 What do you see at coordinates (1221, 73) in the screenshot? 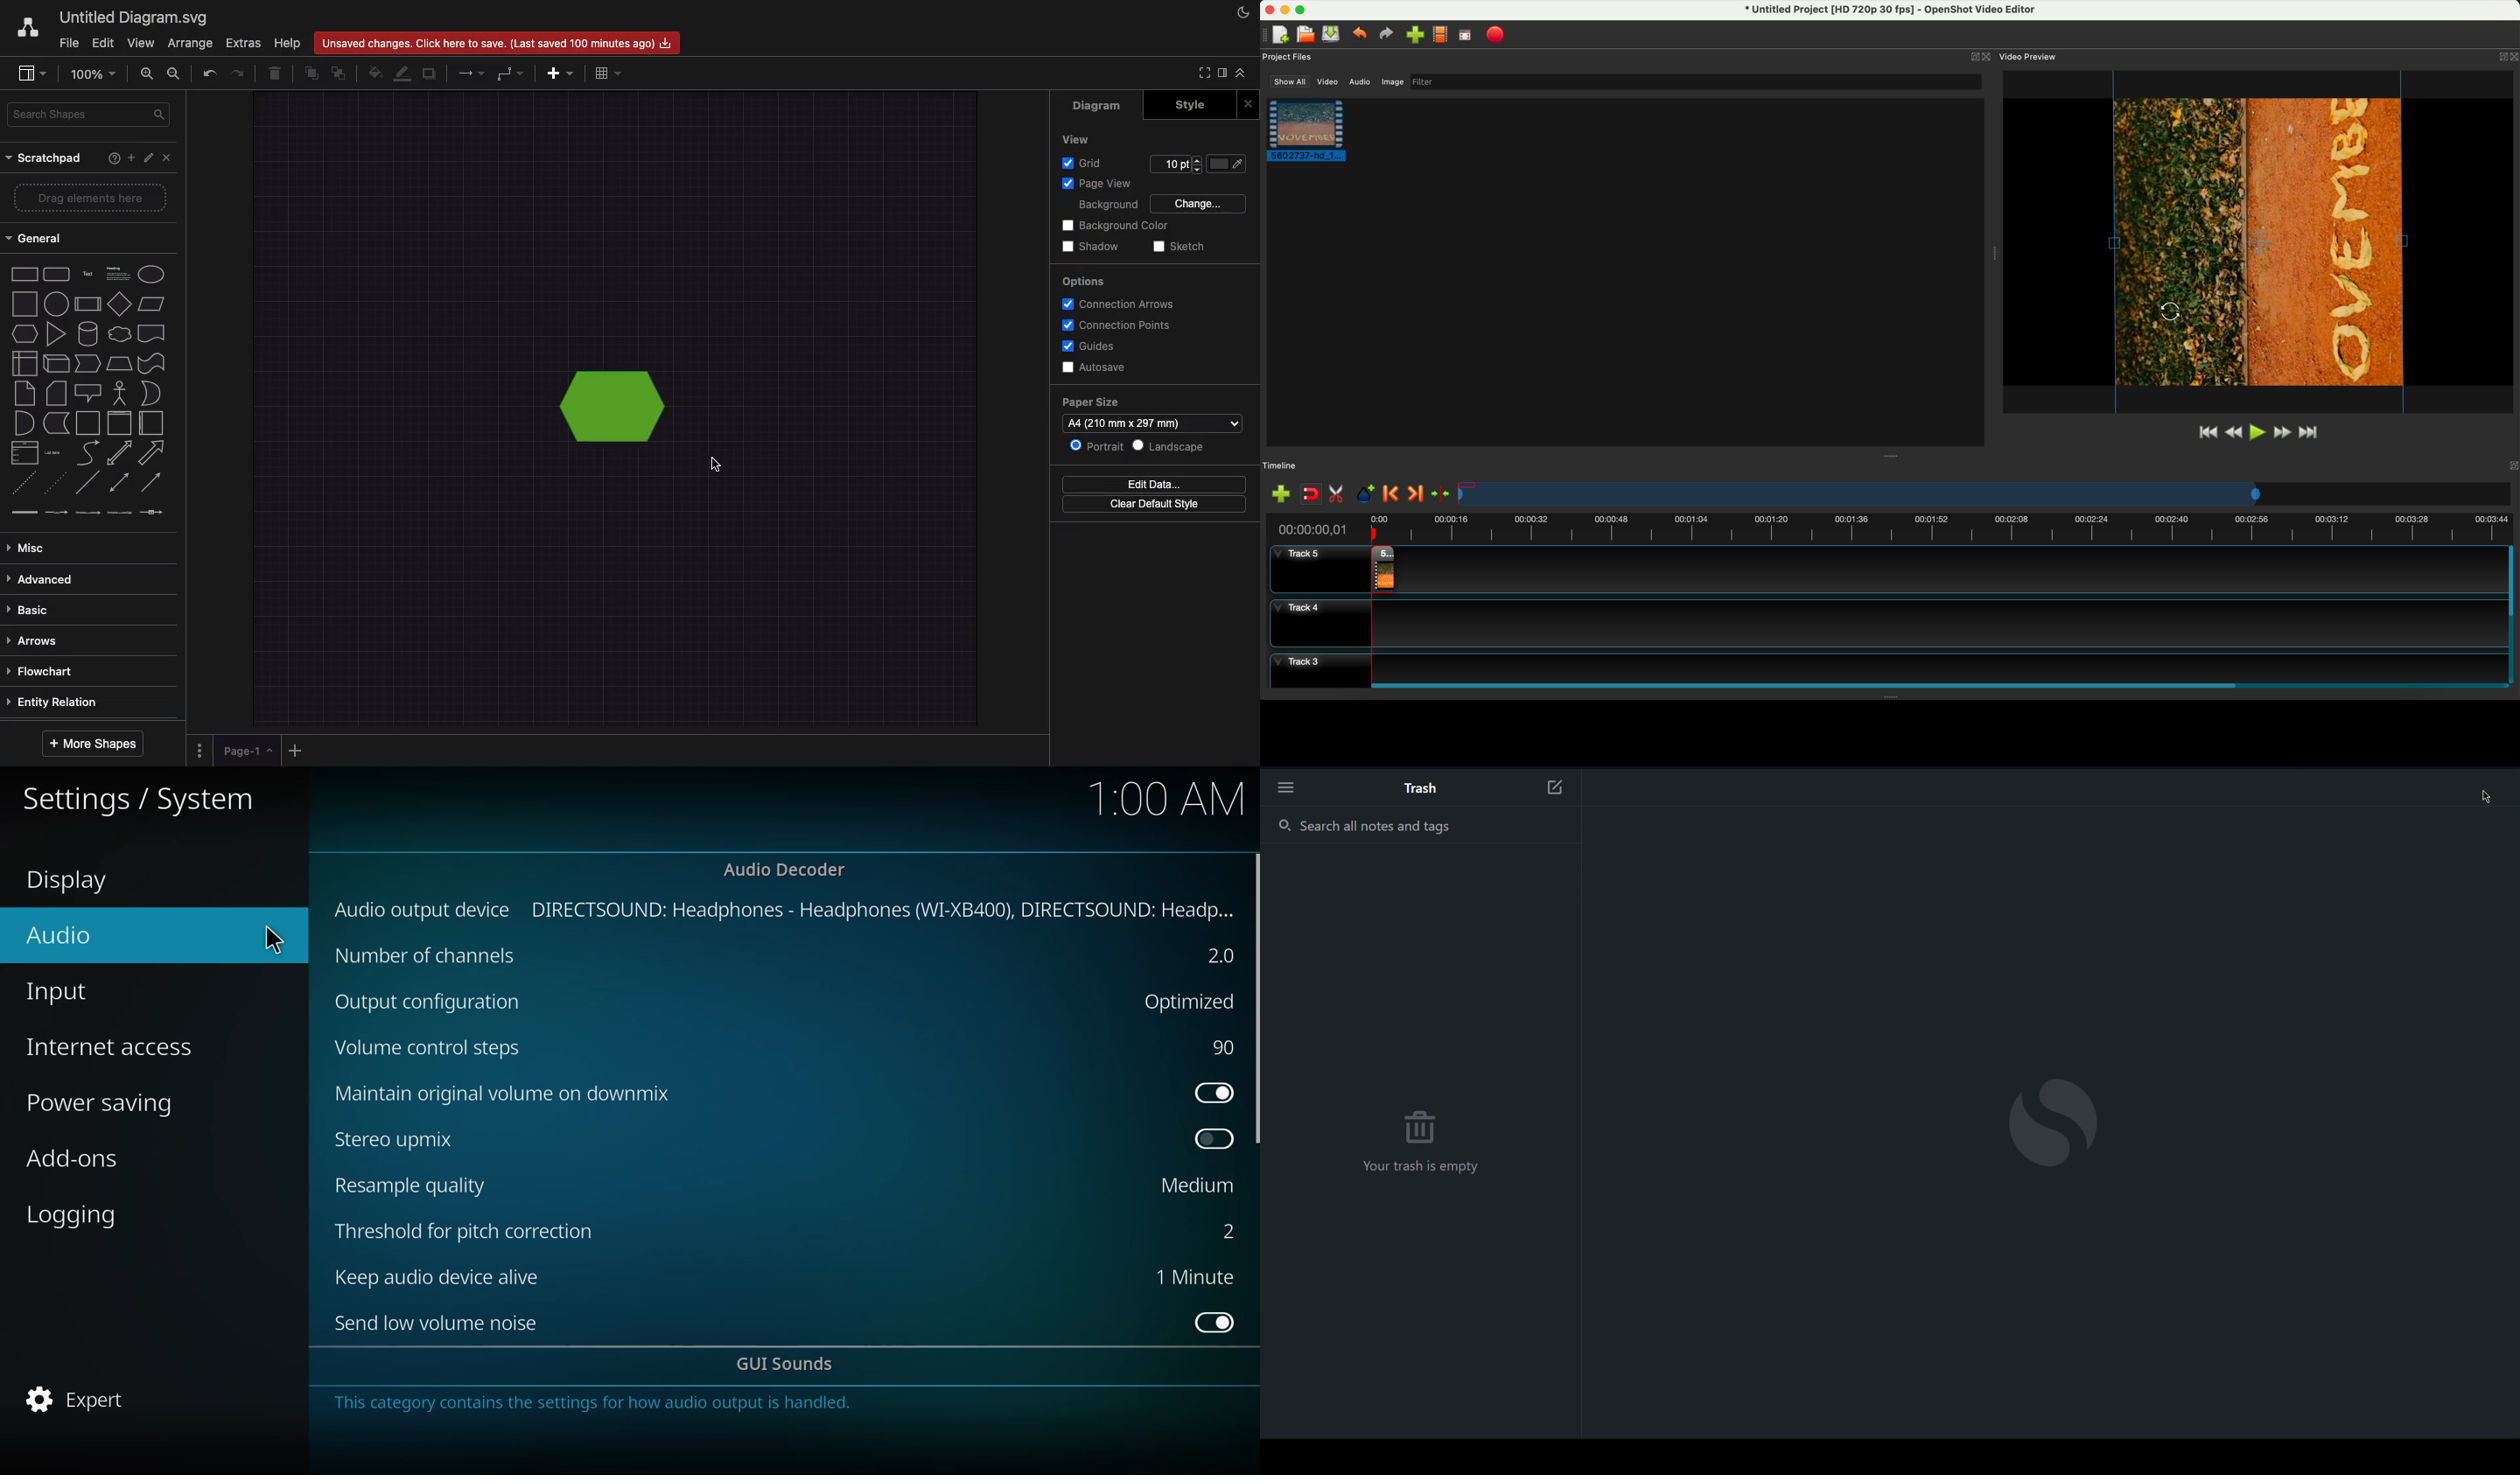
I see `Sidebar` at bounding box center [1221, 73].